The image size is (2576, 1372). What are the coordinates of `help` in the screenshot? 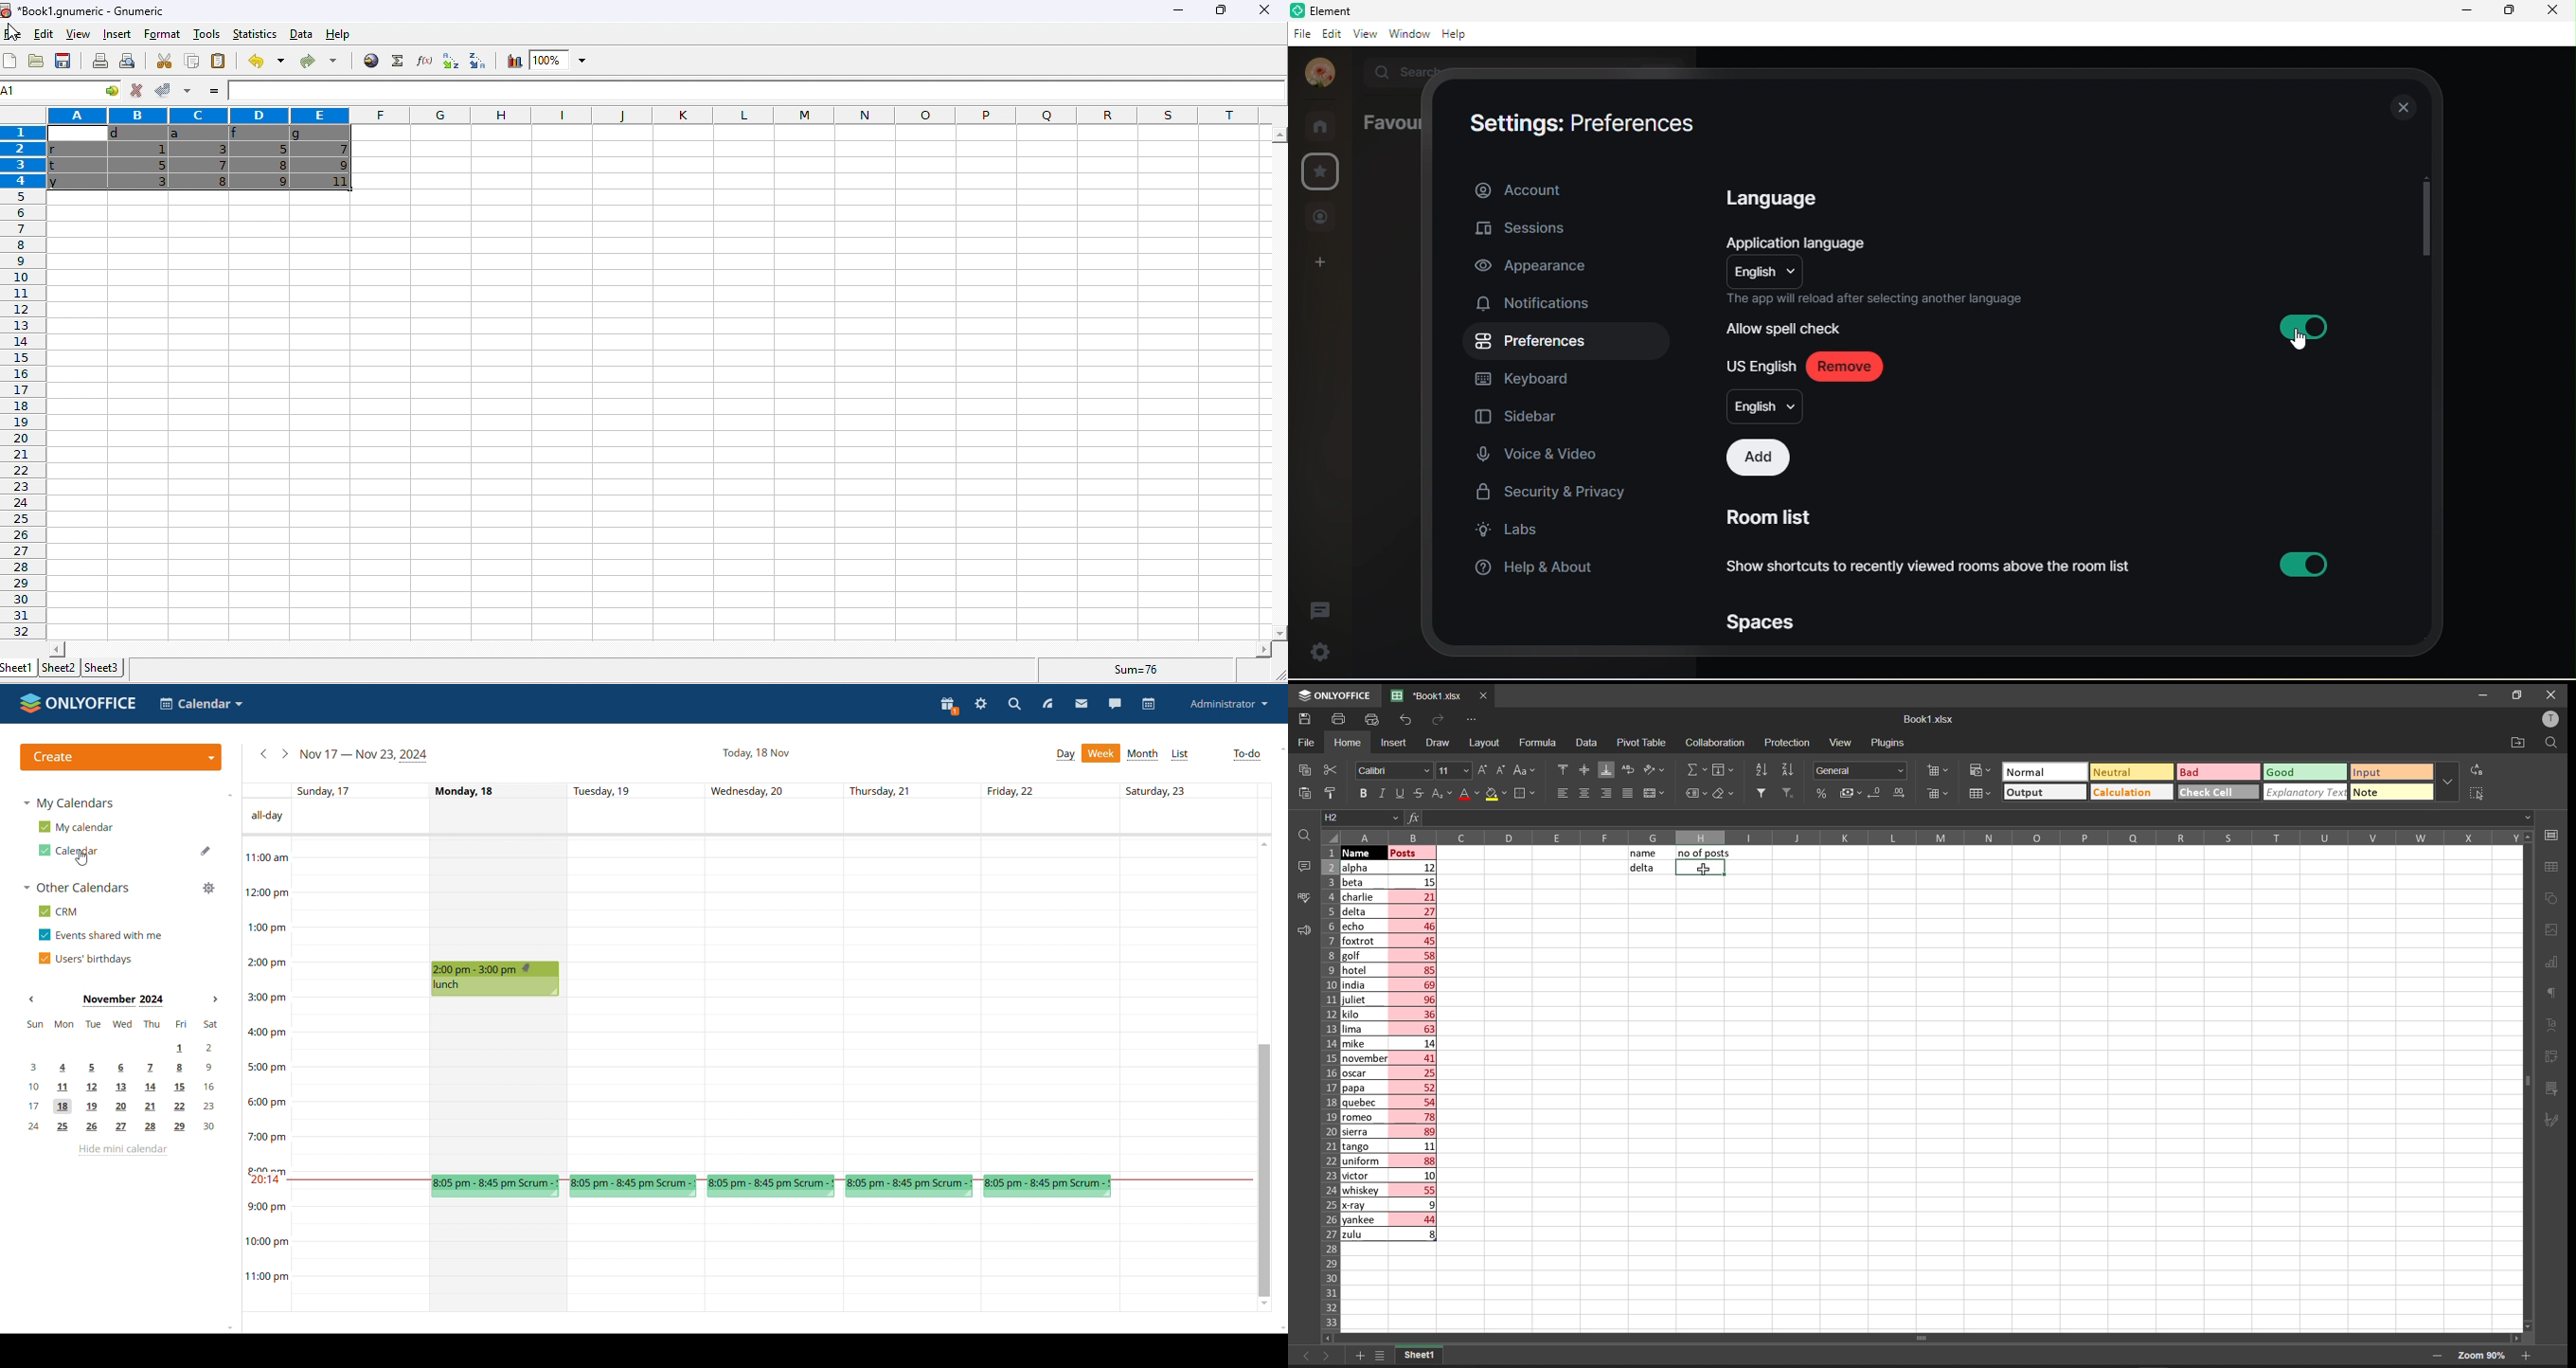 It's located at (1457, 35).